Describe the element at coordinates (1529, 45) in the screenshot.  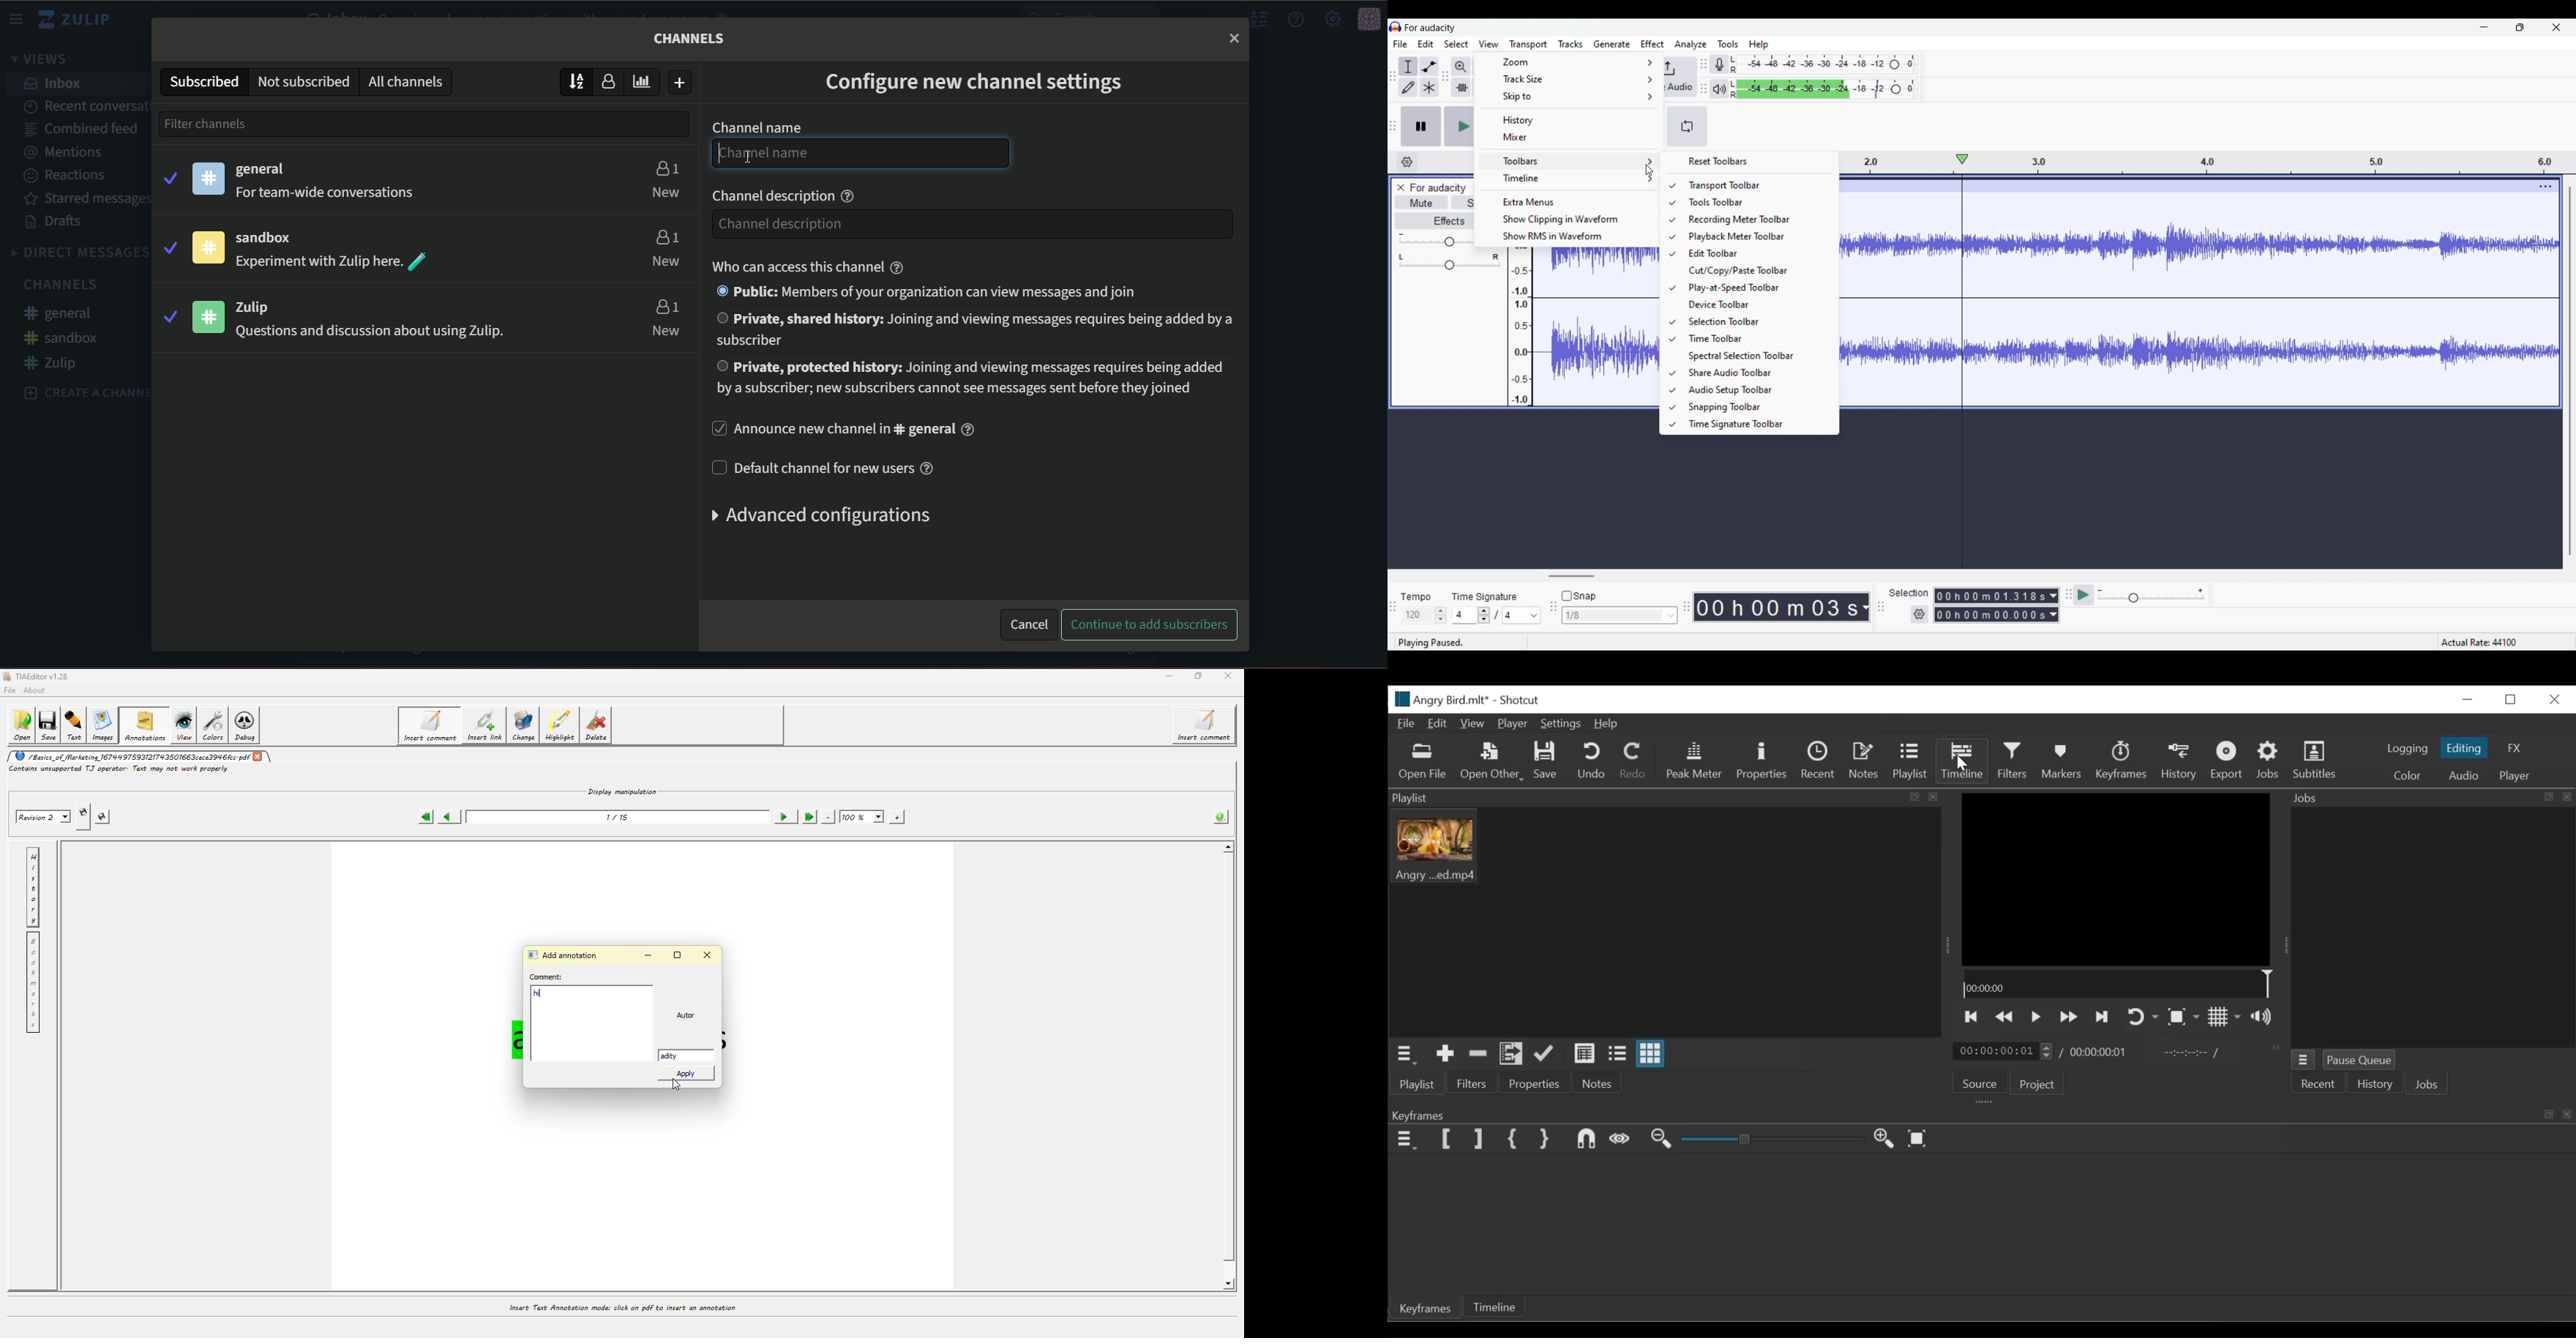
I see `Trasport menu` at that location.